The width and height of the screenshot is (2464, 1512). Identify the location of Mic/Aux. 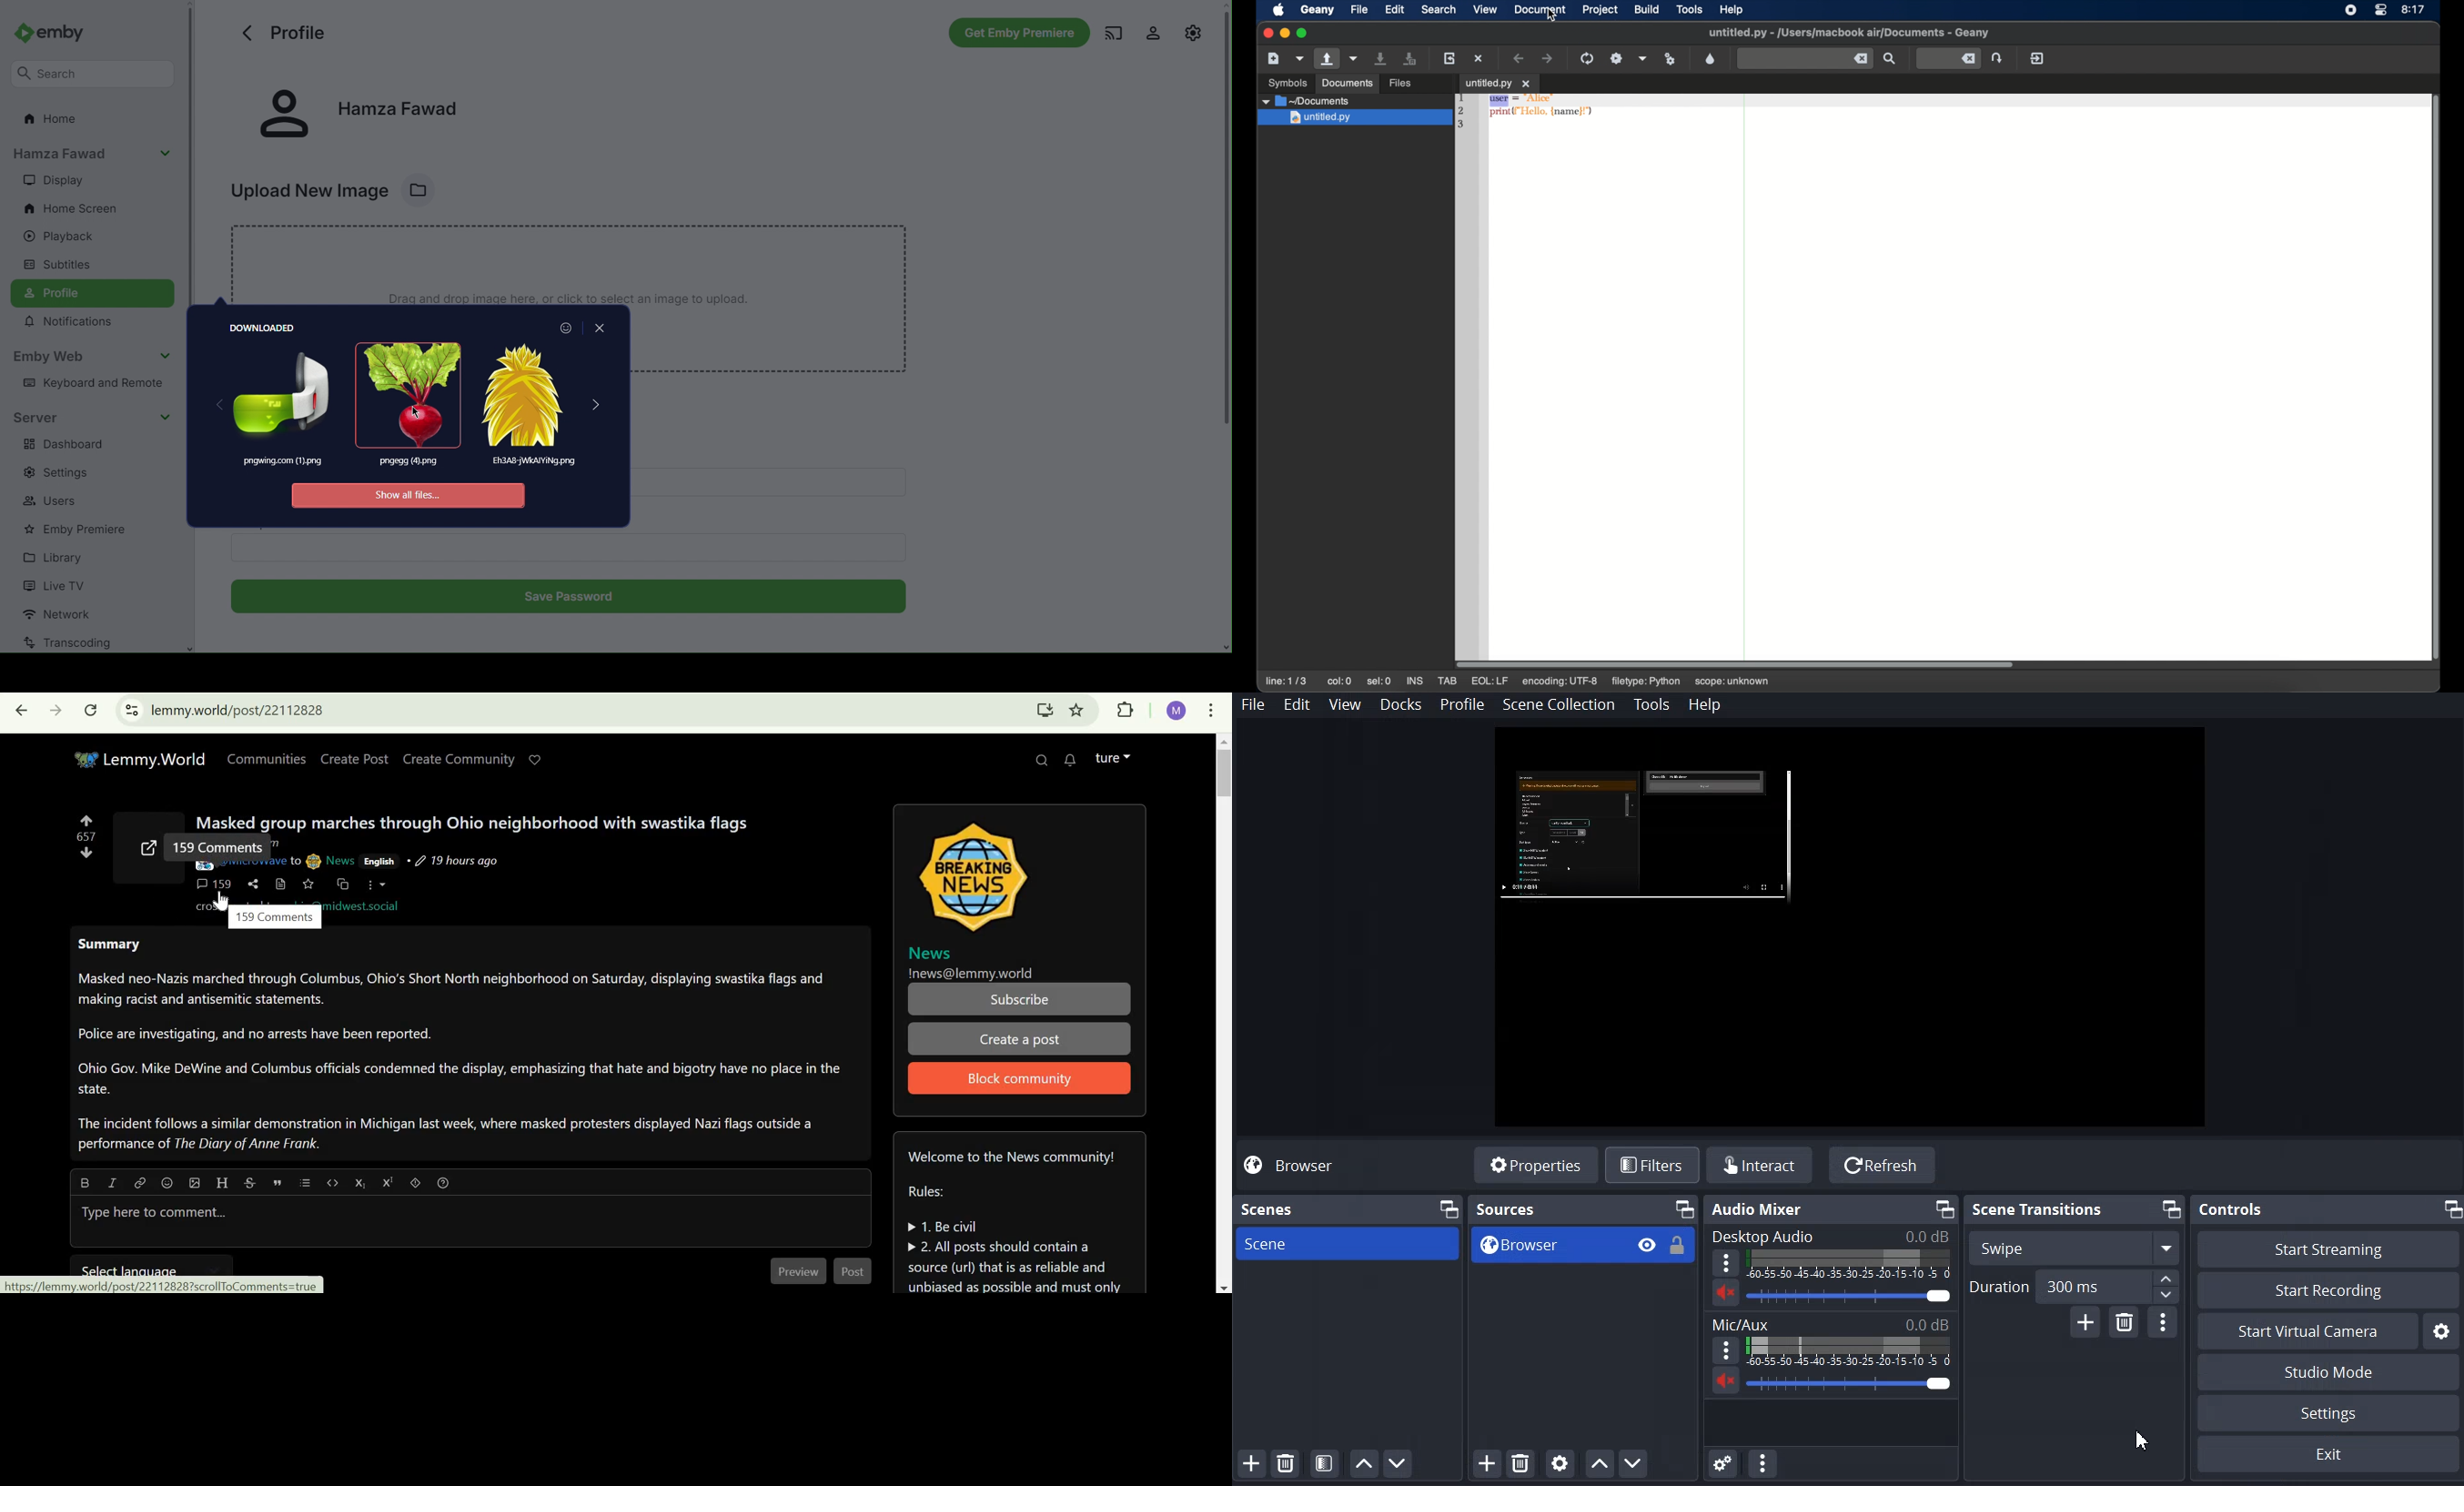
(1831, 1323).